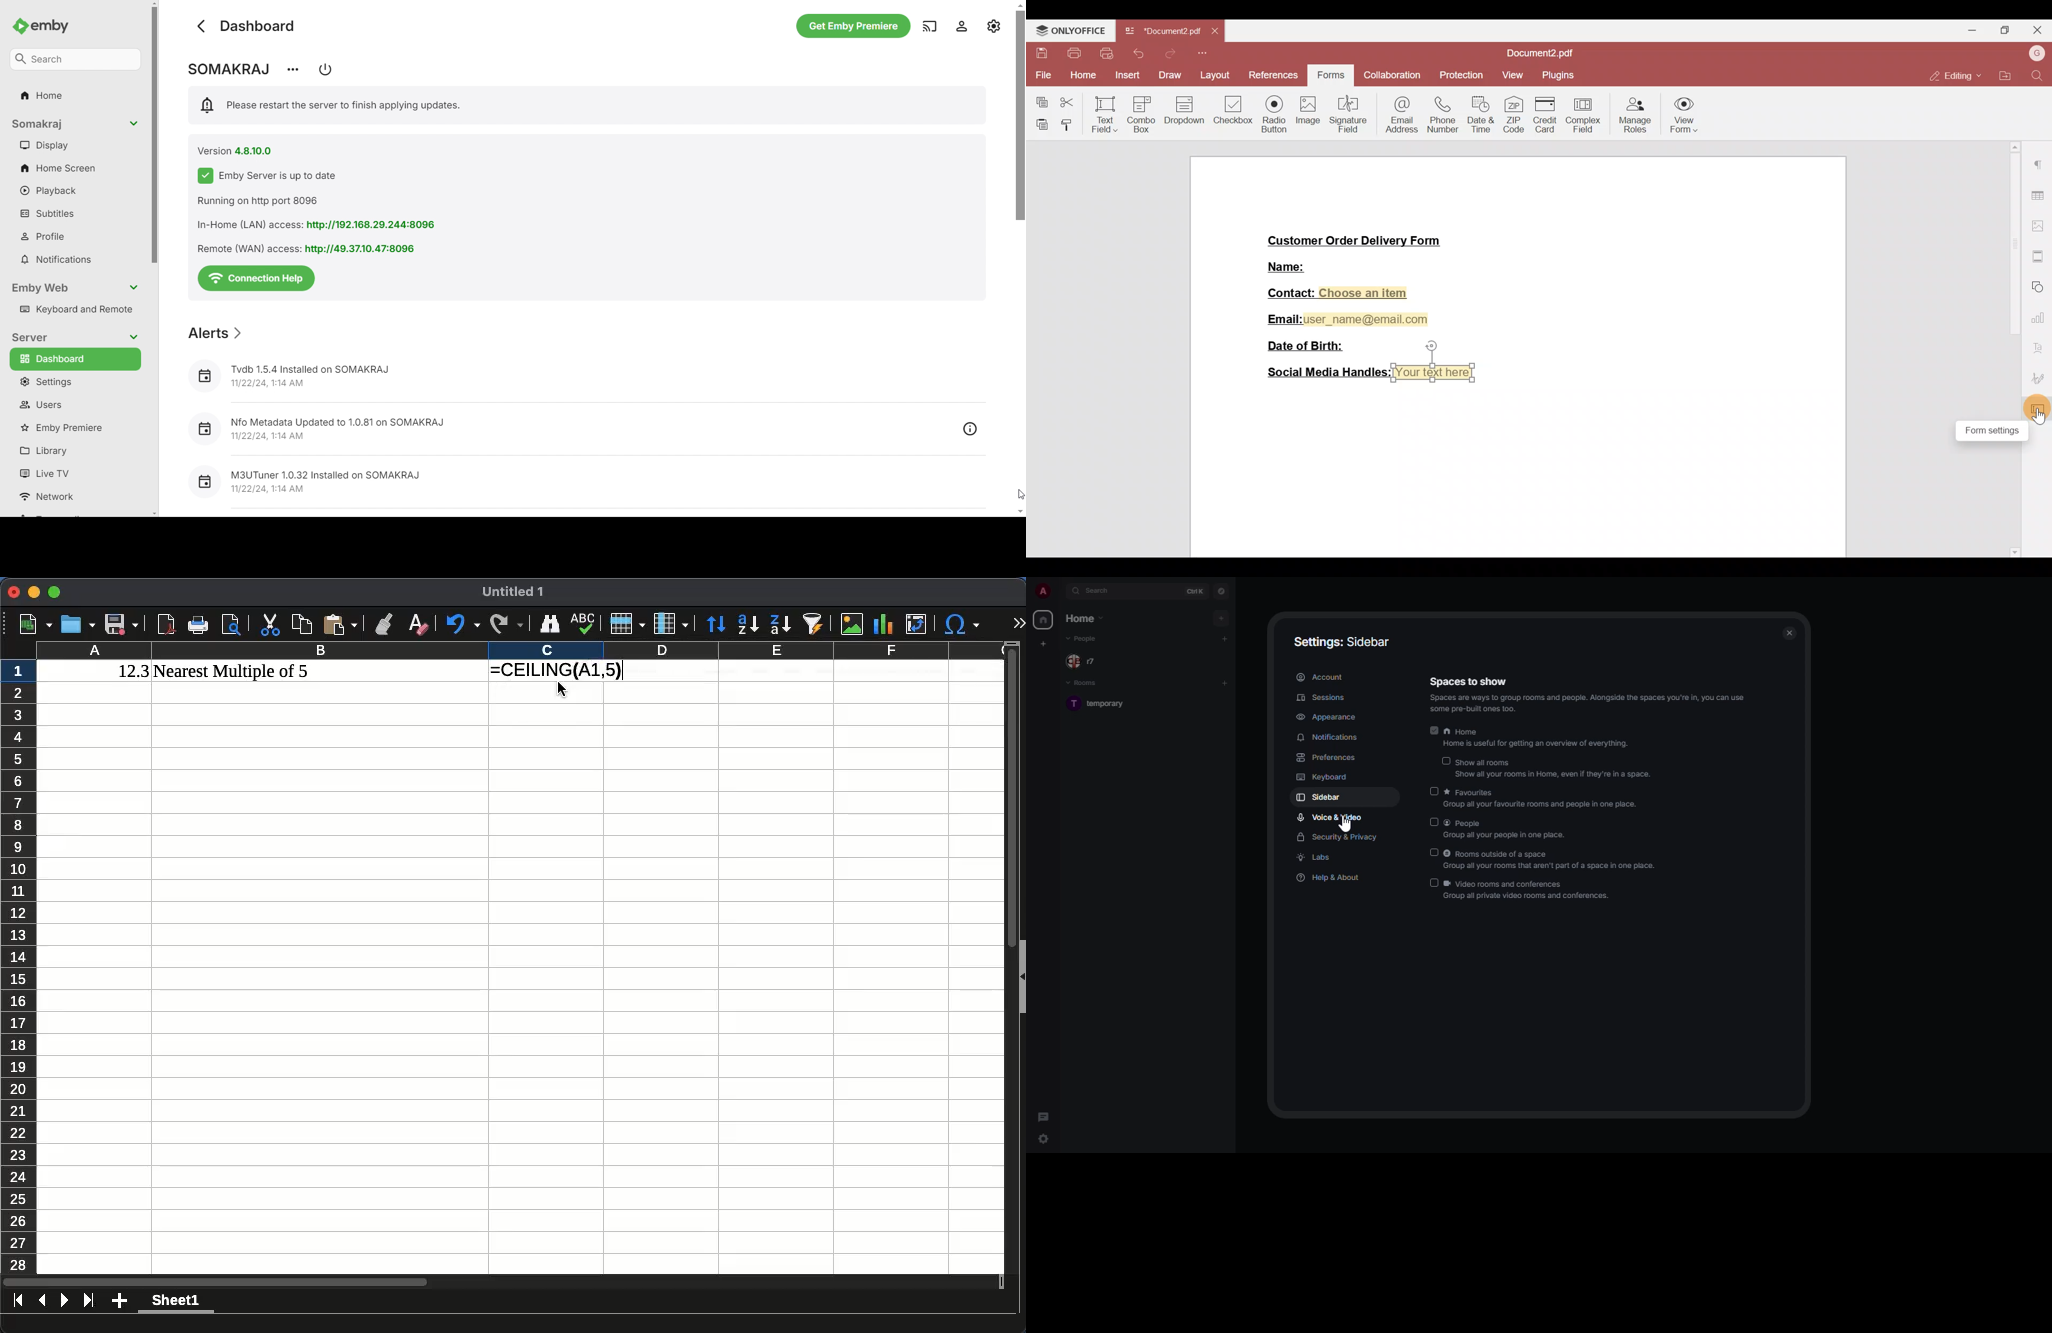 The width and height of the screenshot is (2072, 1344). I want to click on Forms, so click(1332, 73).